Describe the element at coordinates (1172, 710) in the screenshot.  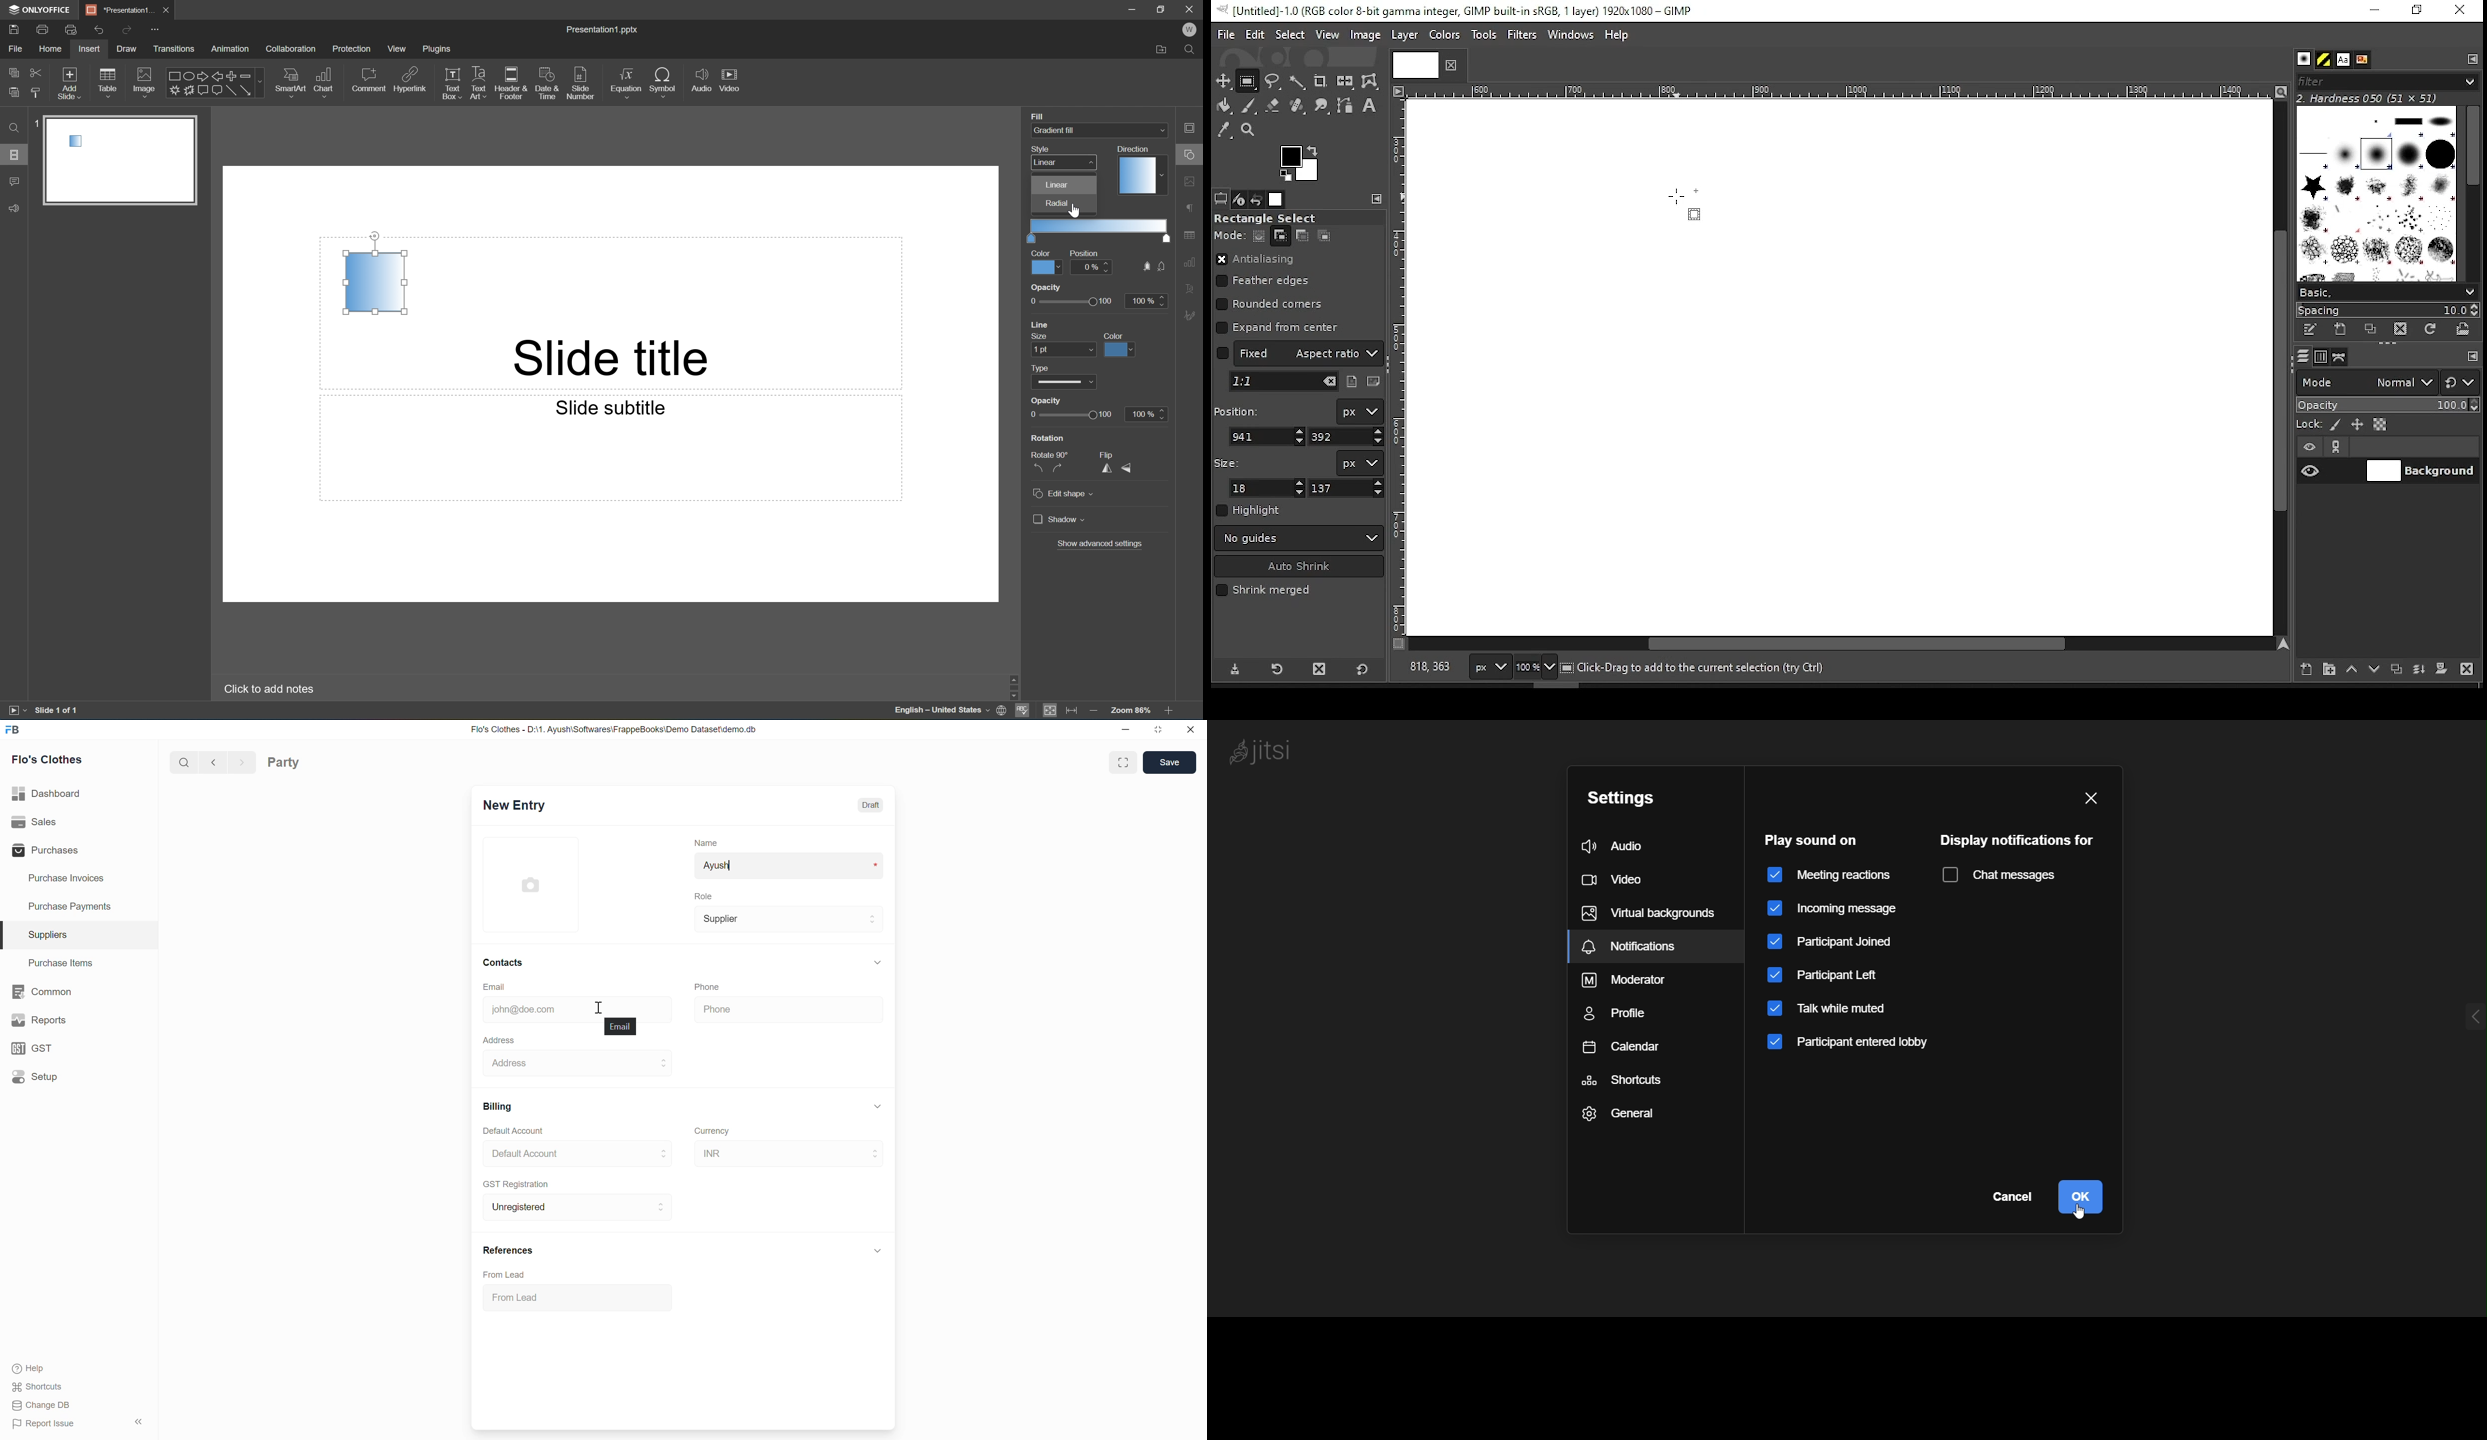
I see `Zoom in` at that location.